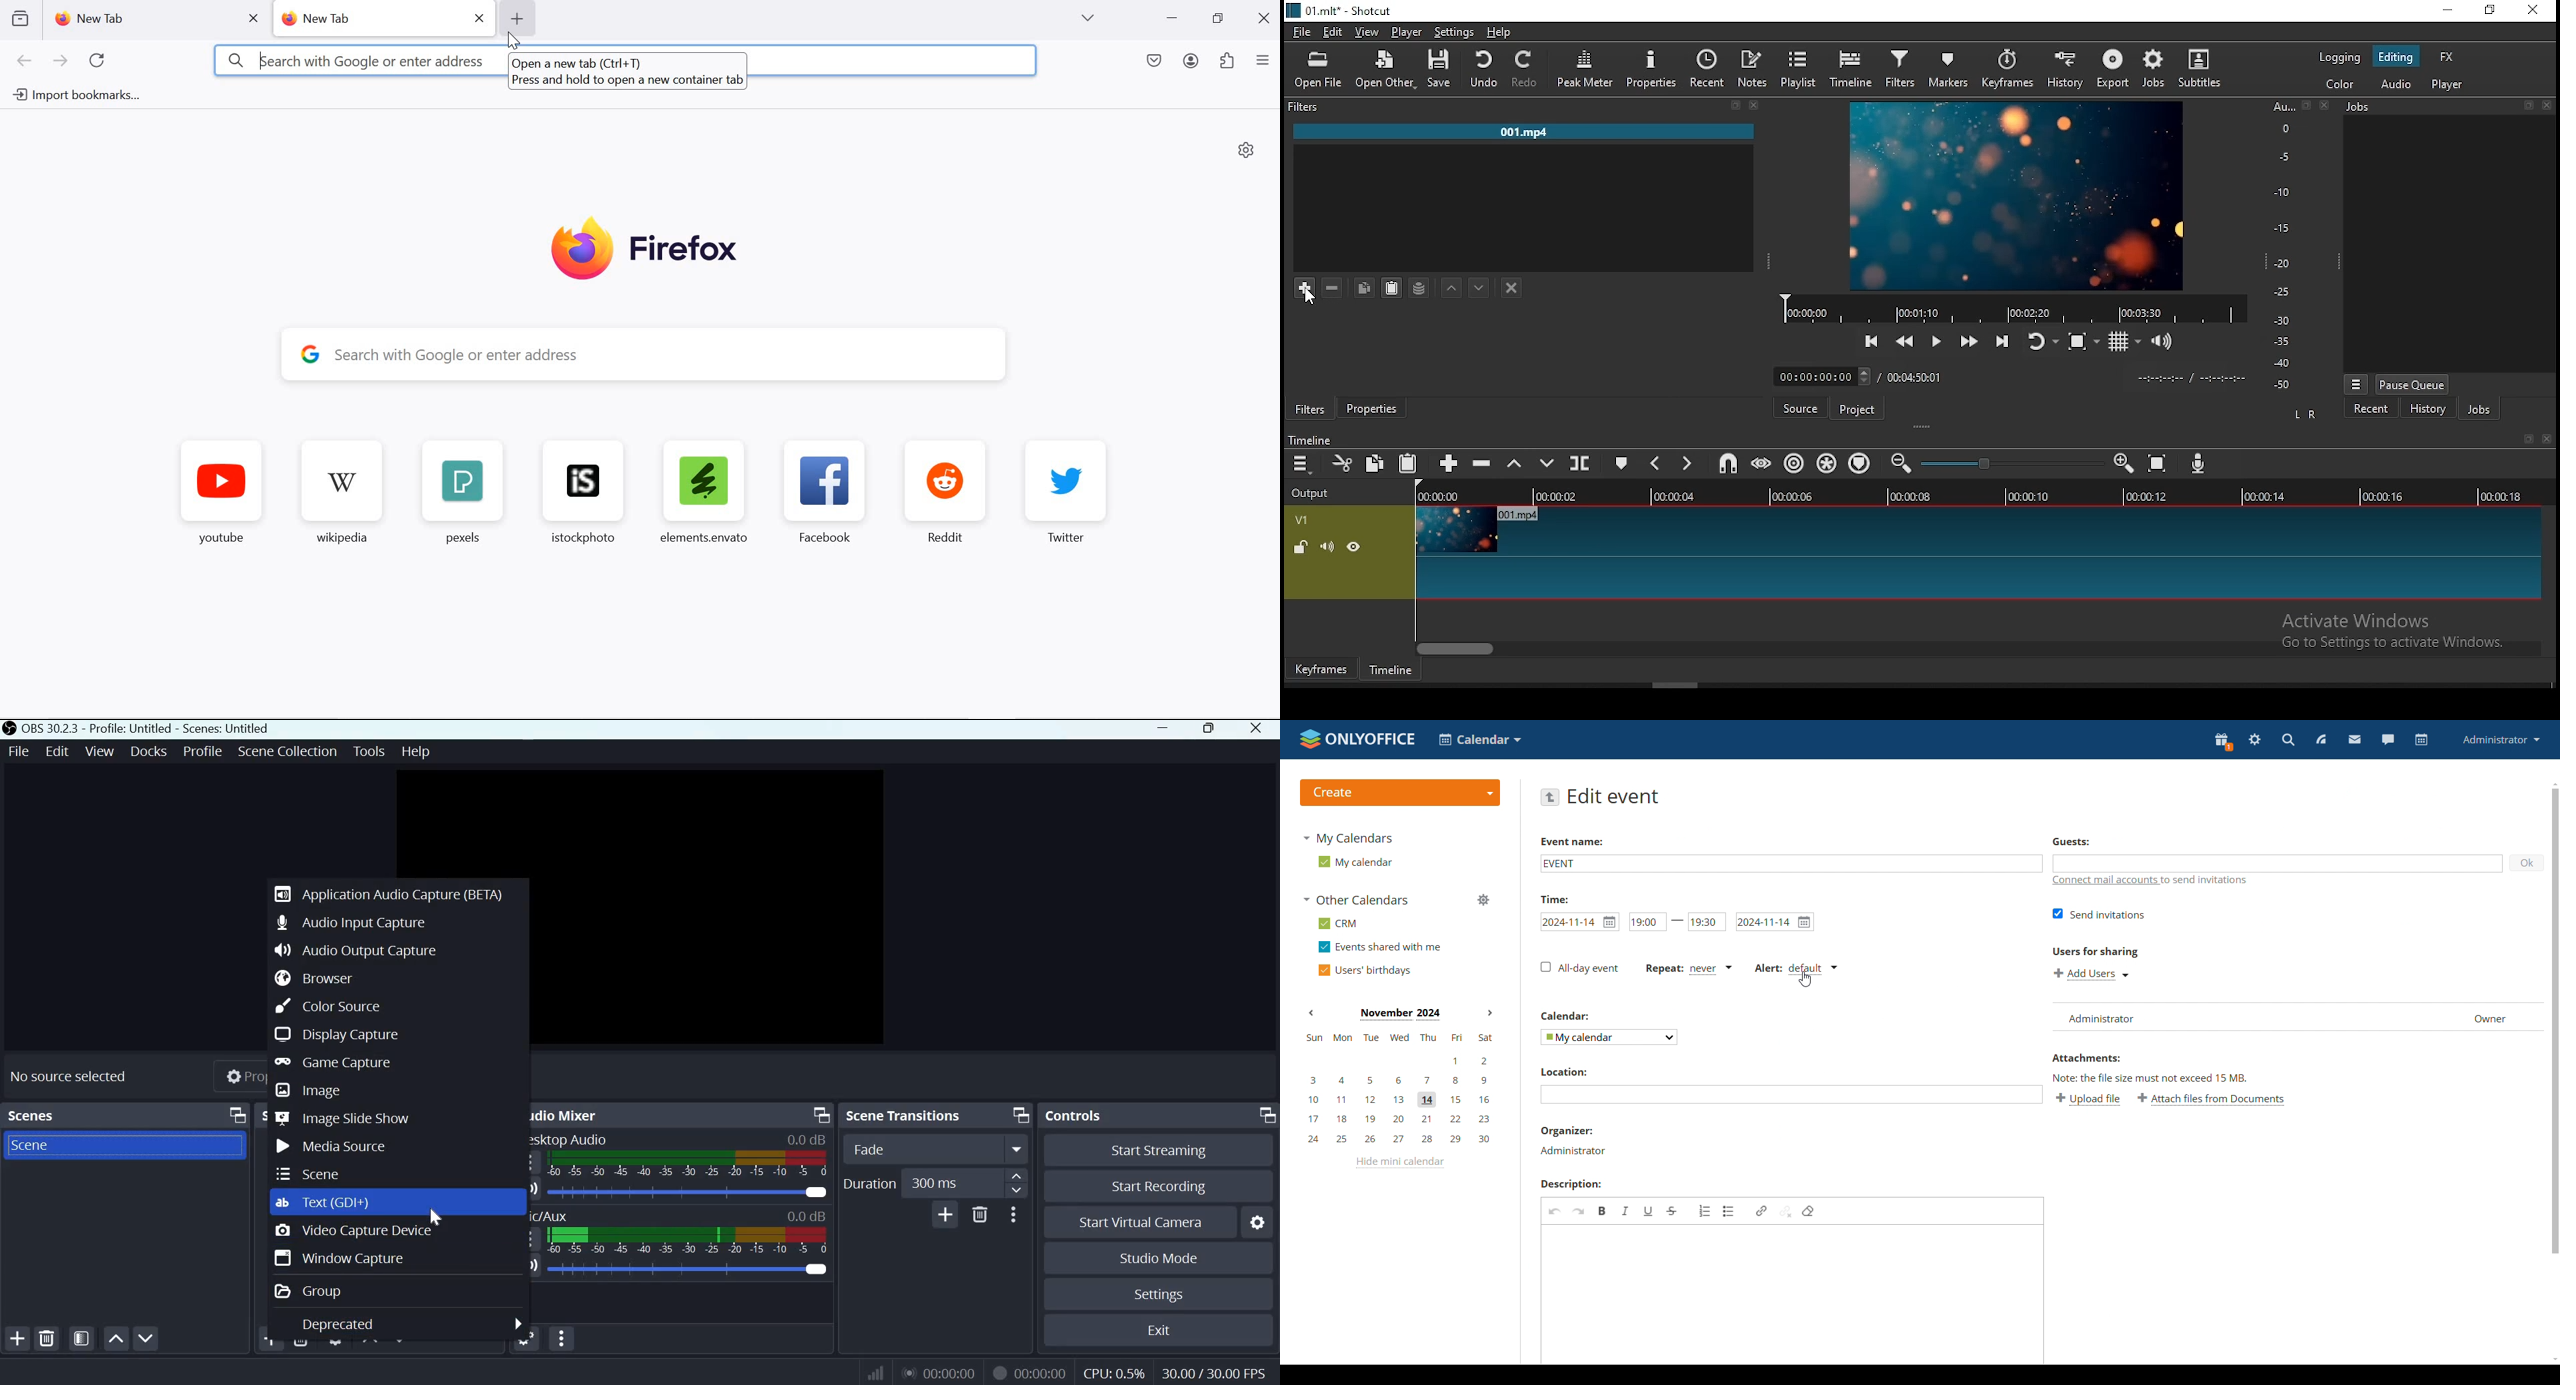  I want to click on guest:, so click(2080, 843).